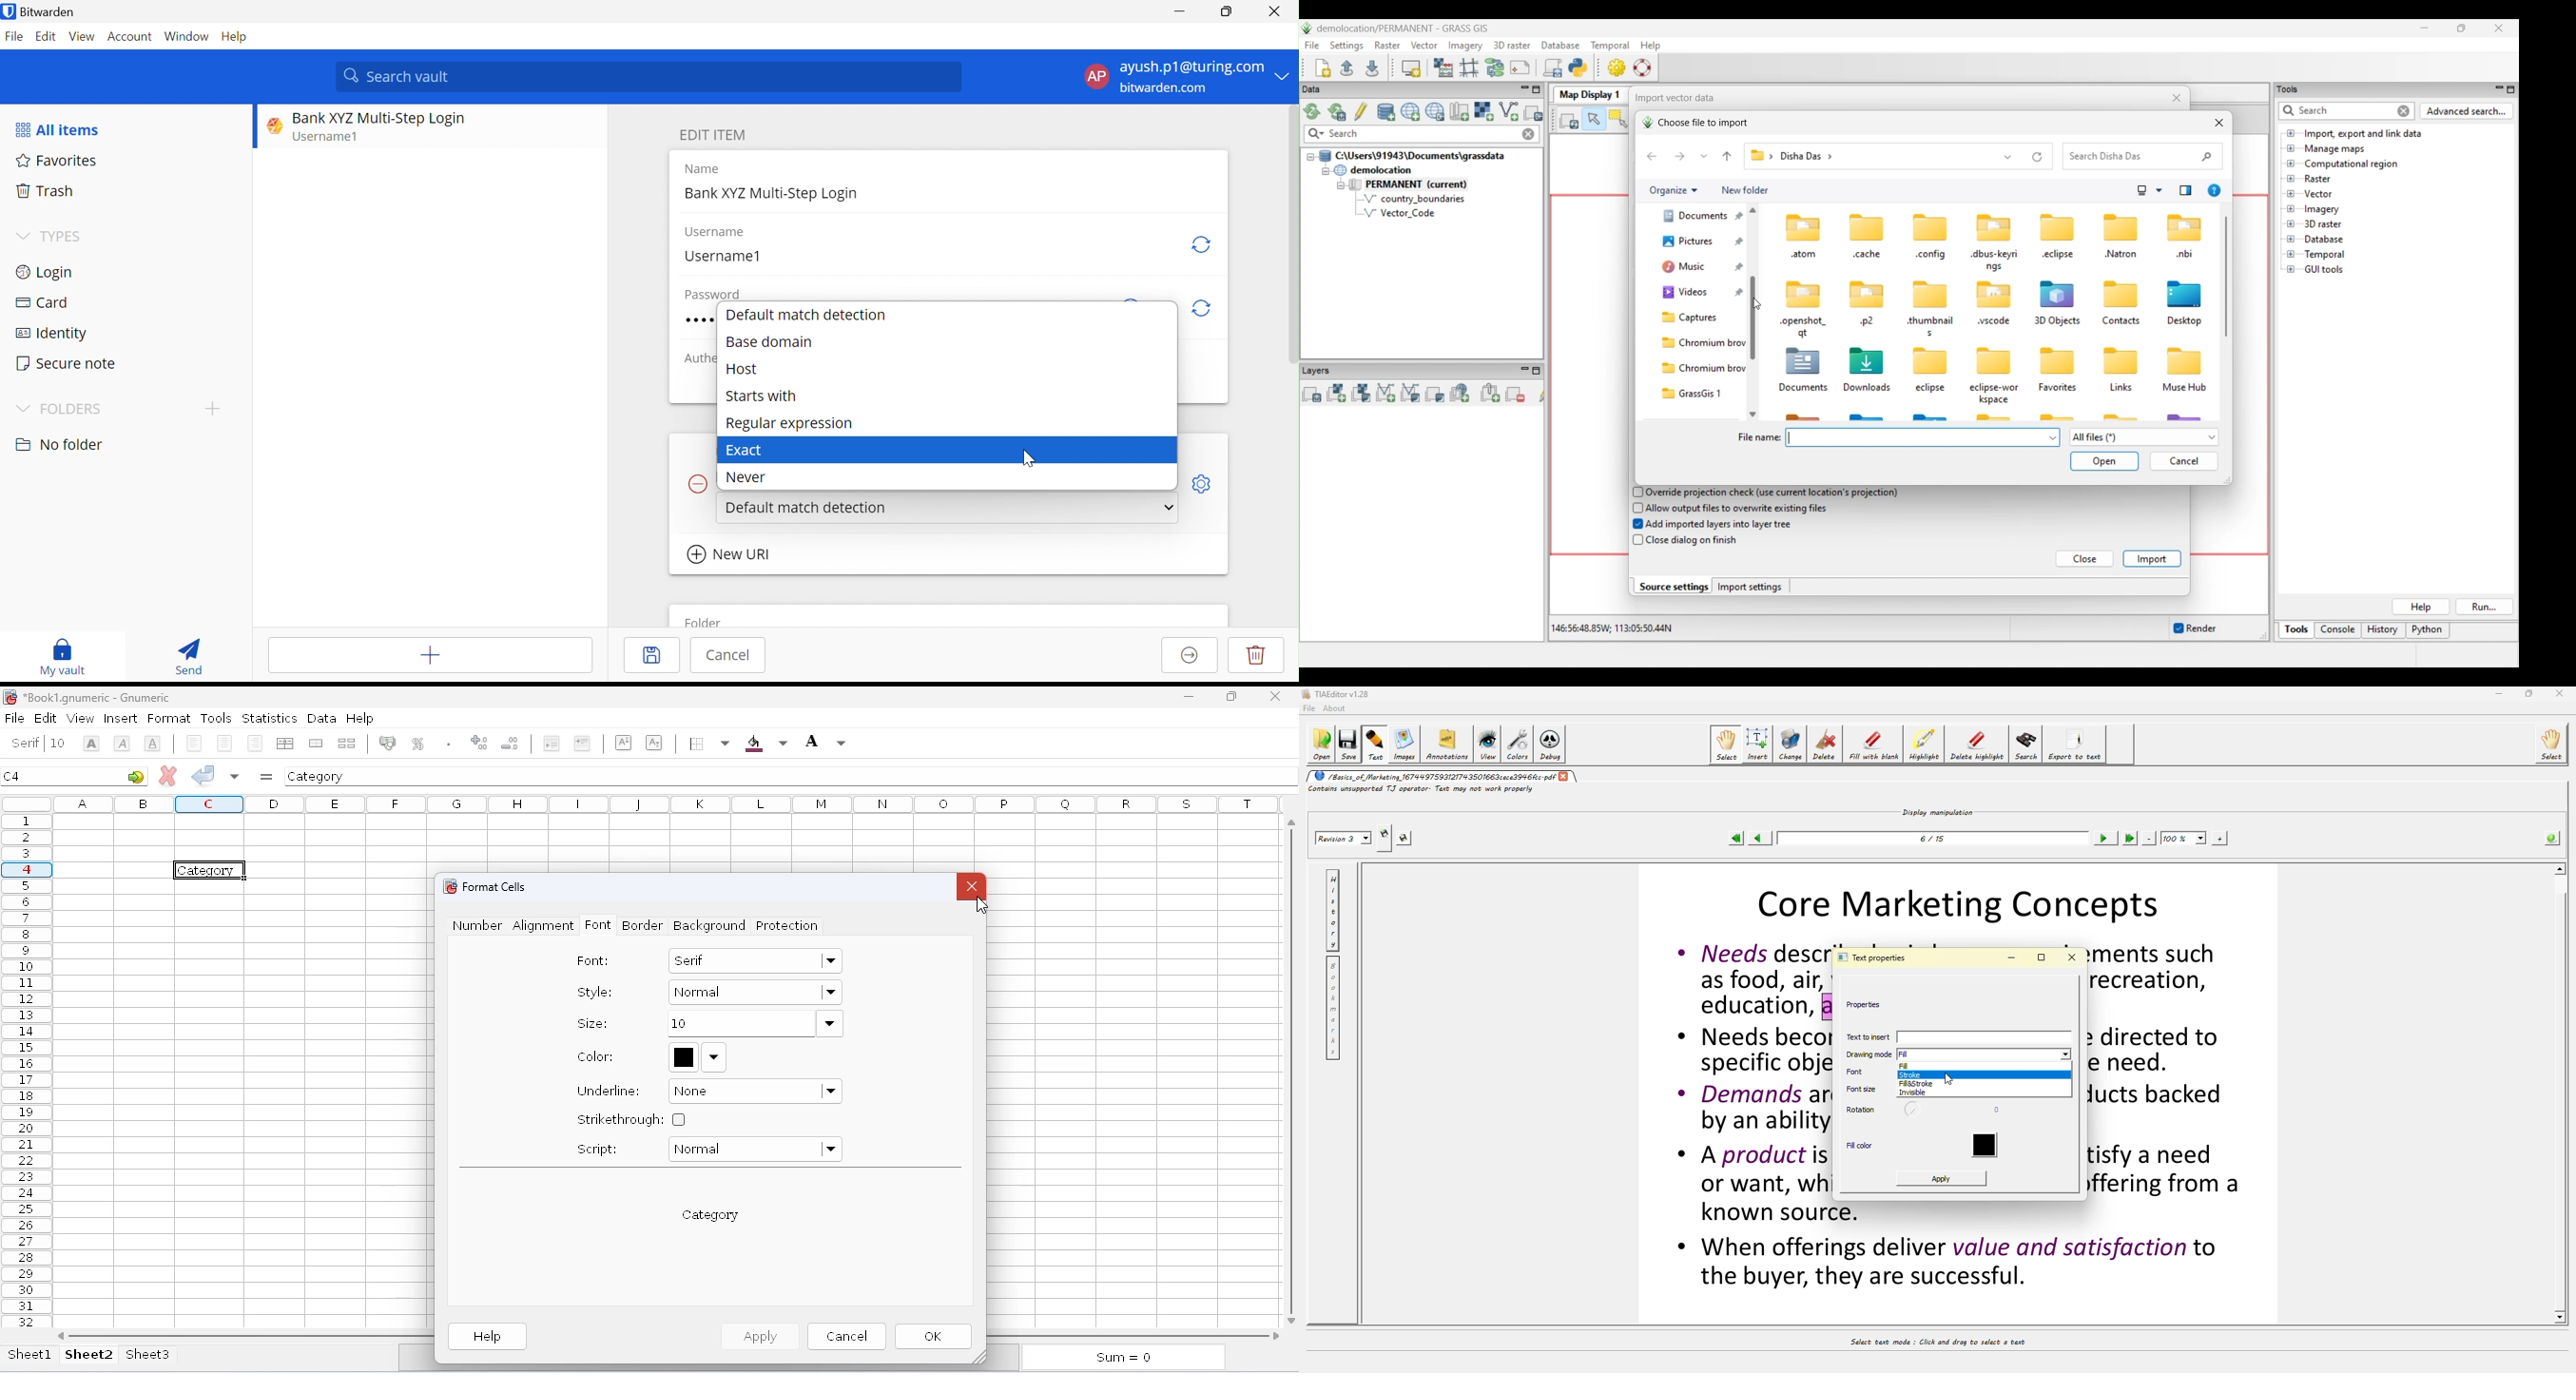 The height and width of the screenshot is (1400, 2576). What do you see at coordinates (1548, 746) in the screenshot?
I see `debug` at bounding box center [1548, 746].